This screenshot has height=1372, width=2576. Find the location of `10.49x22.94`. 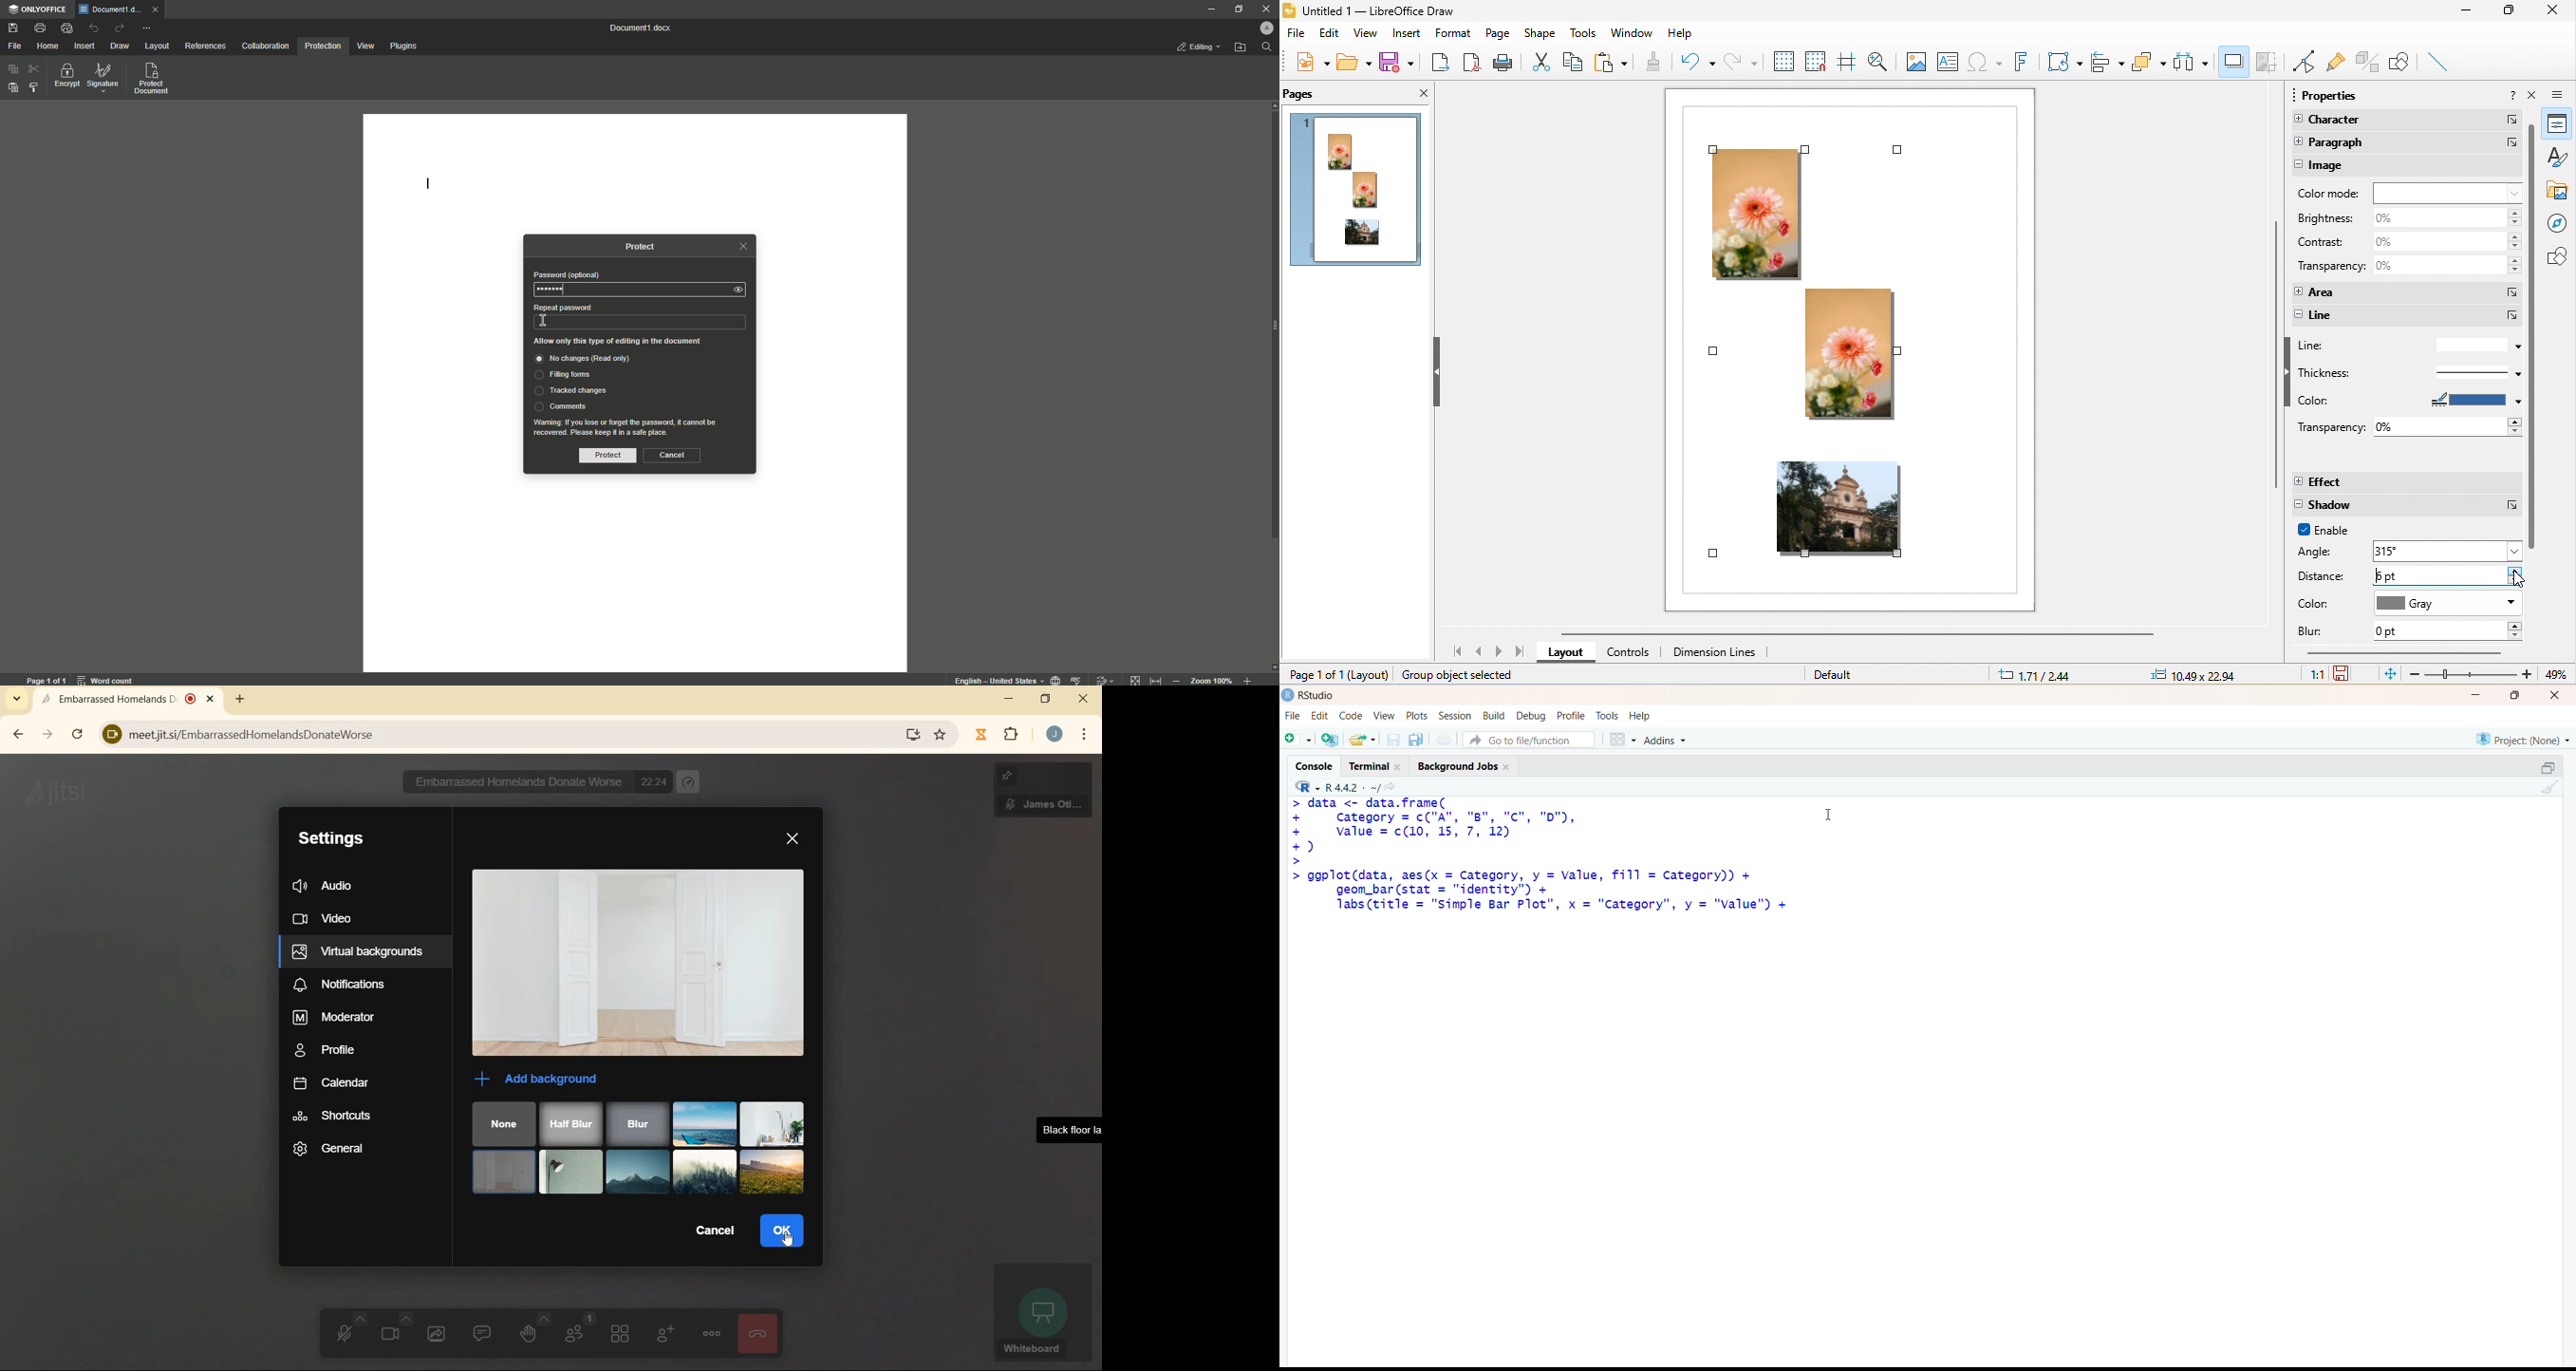

10.49x22.94 is located at coordinates (2193, 674).